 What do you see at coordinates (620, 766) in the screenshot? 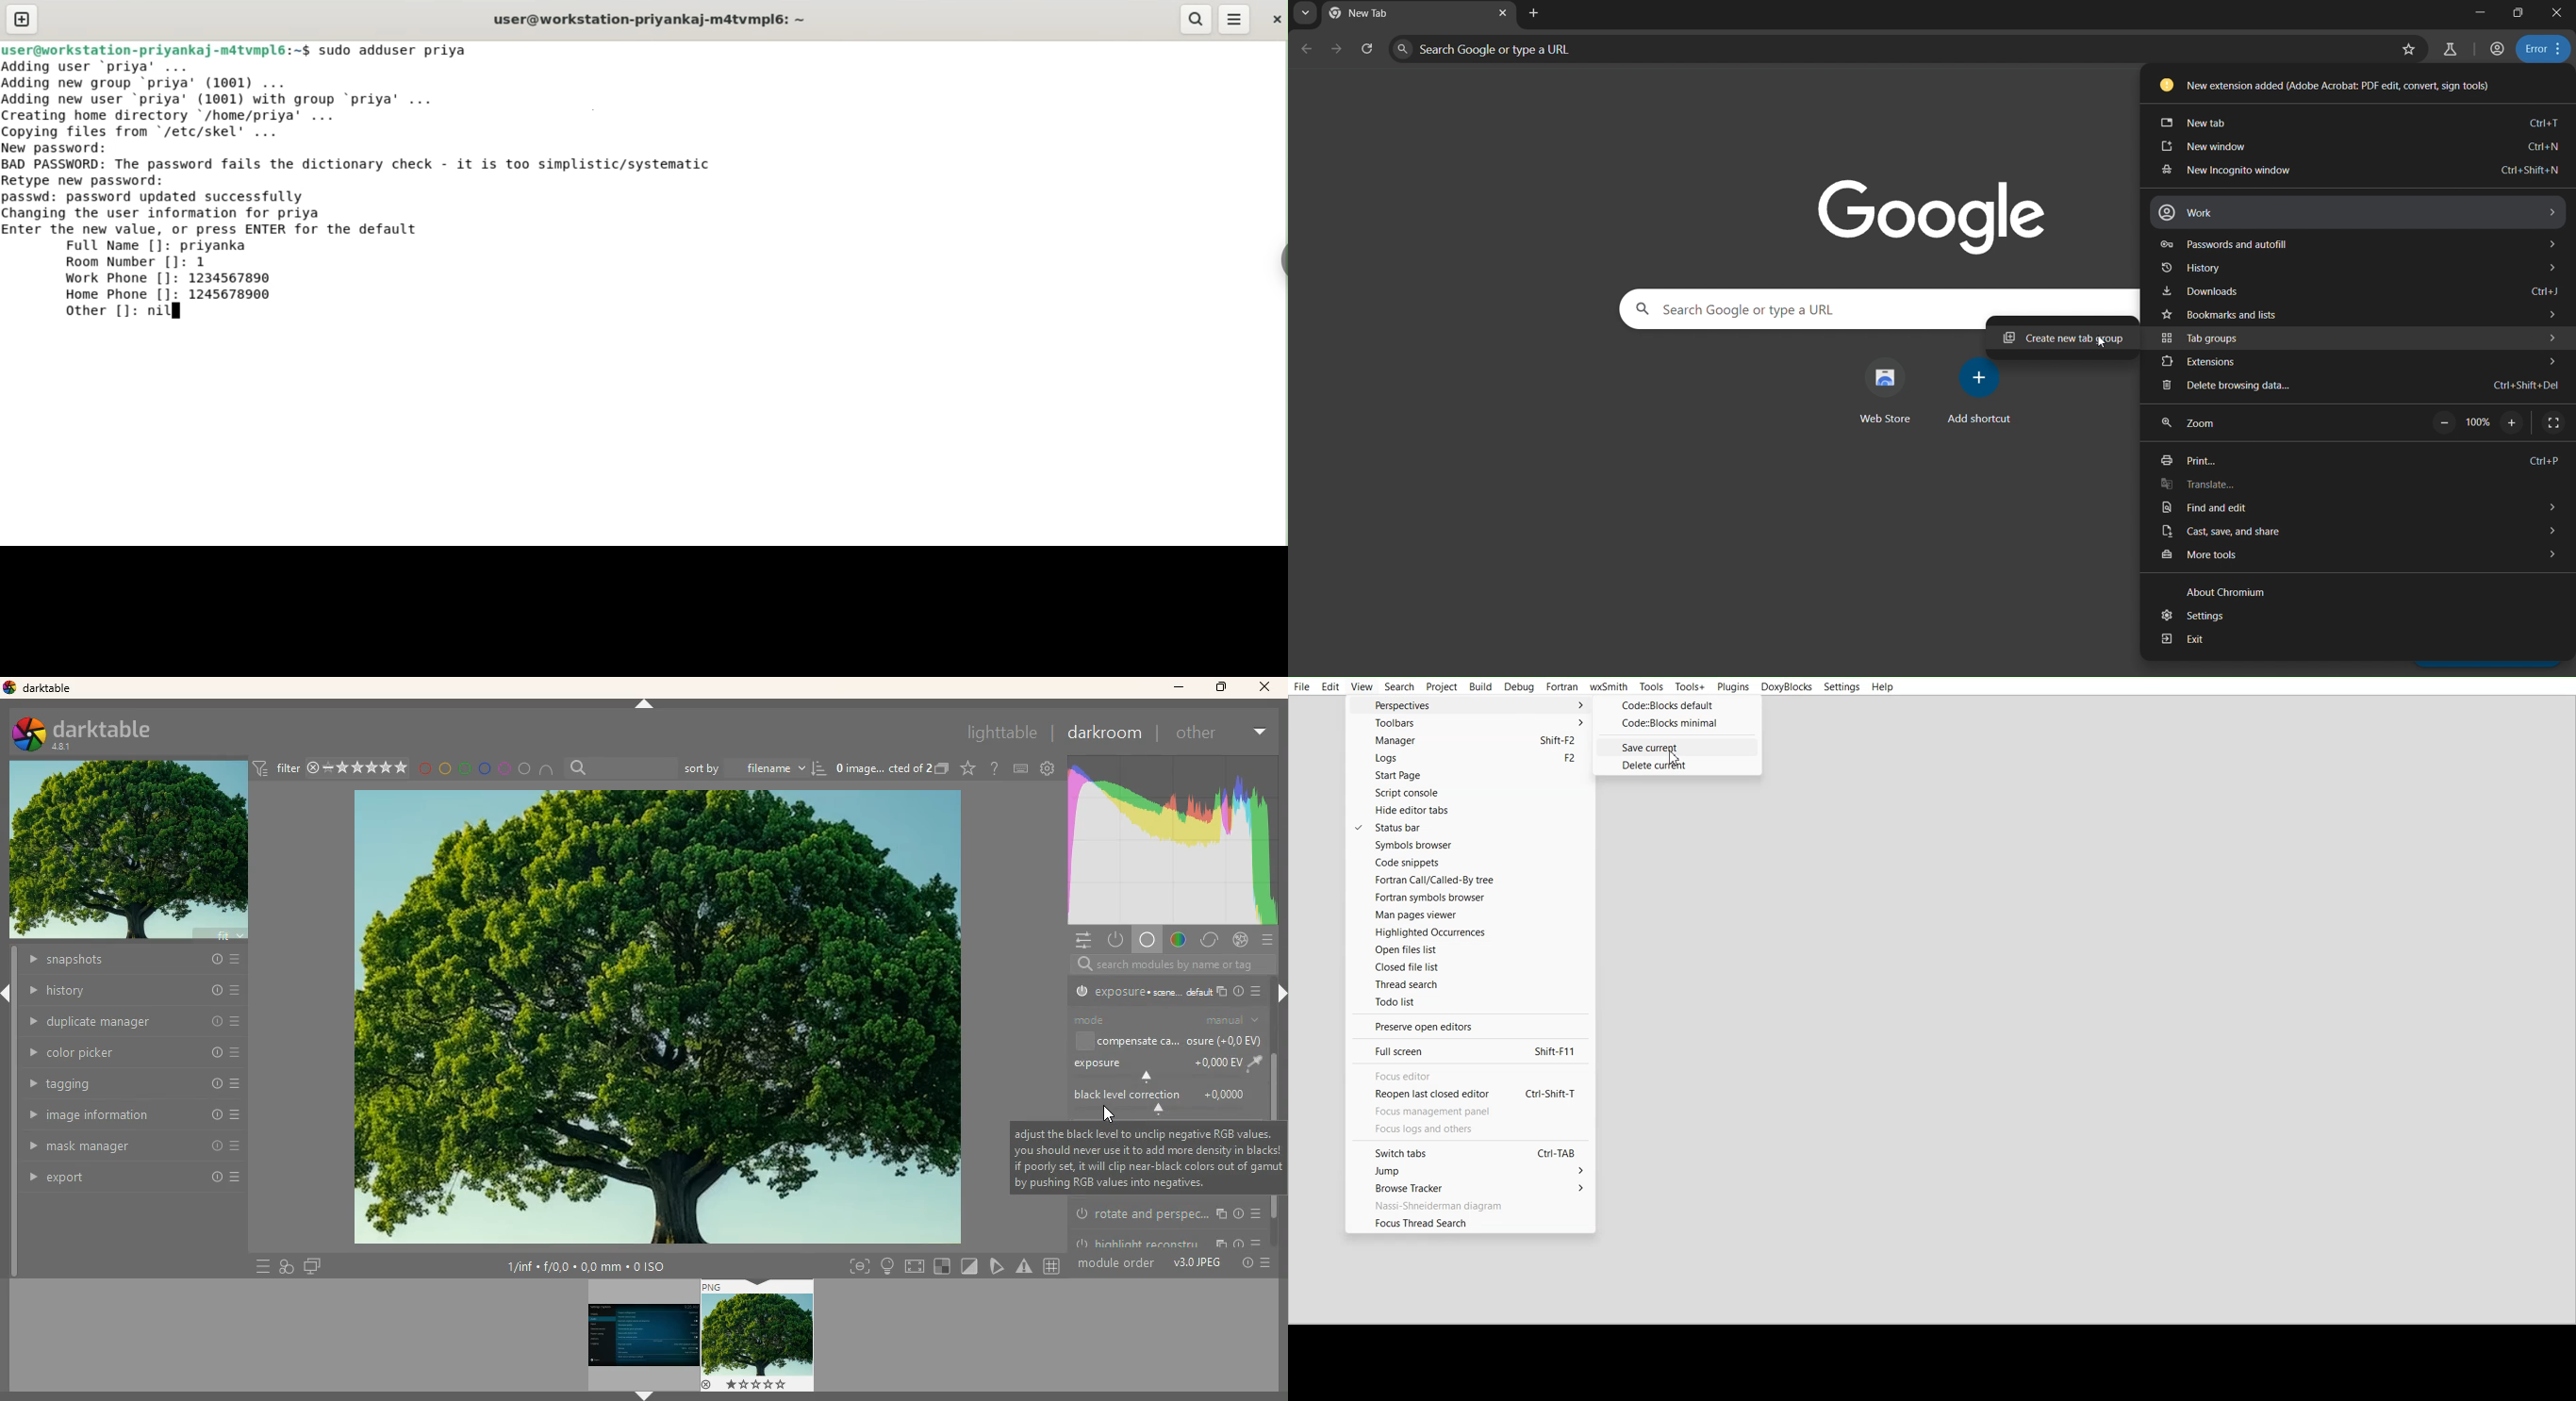
I see `search` at bounding box center [620, 766].